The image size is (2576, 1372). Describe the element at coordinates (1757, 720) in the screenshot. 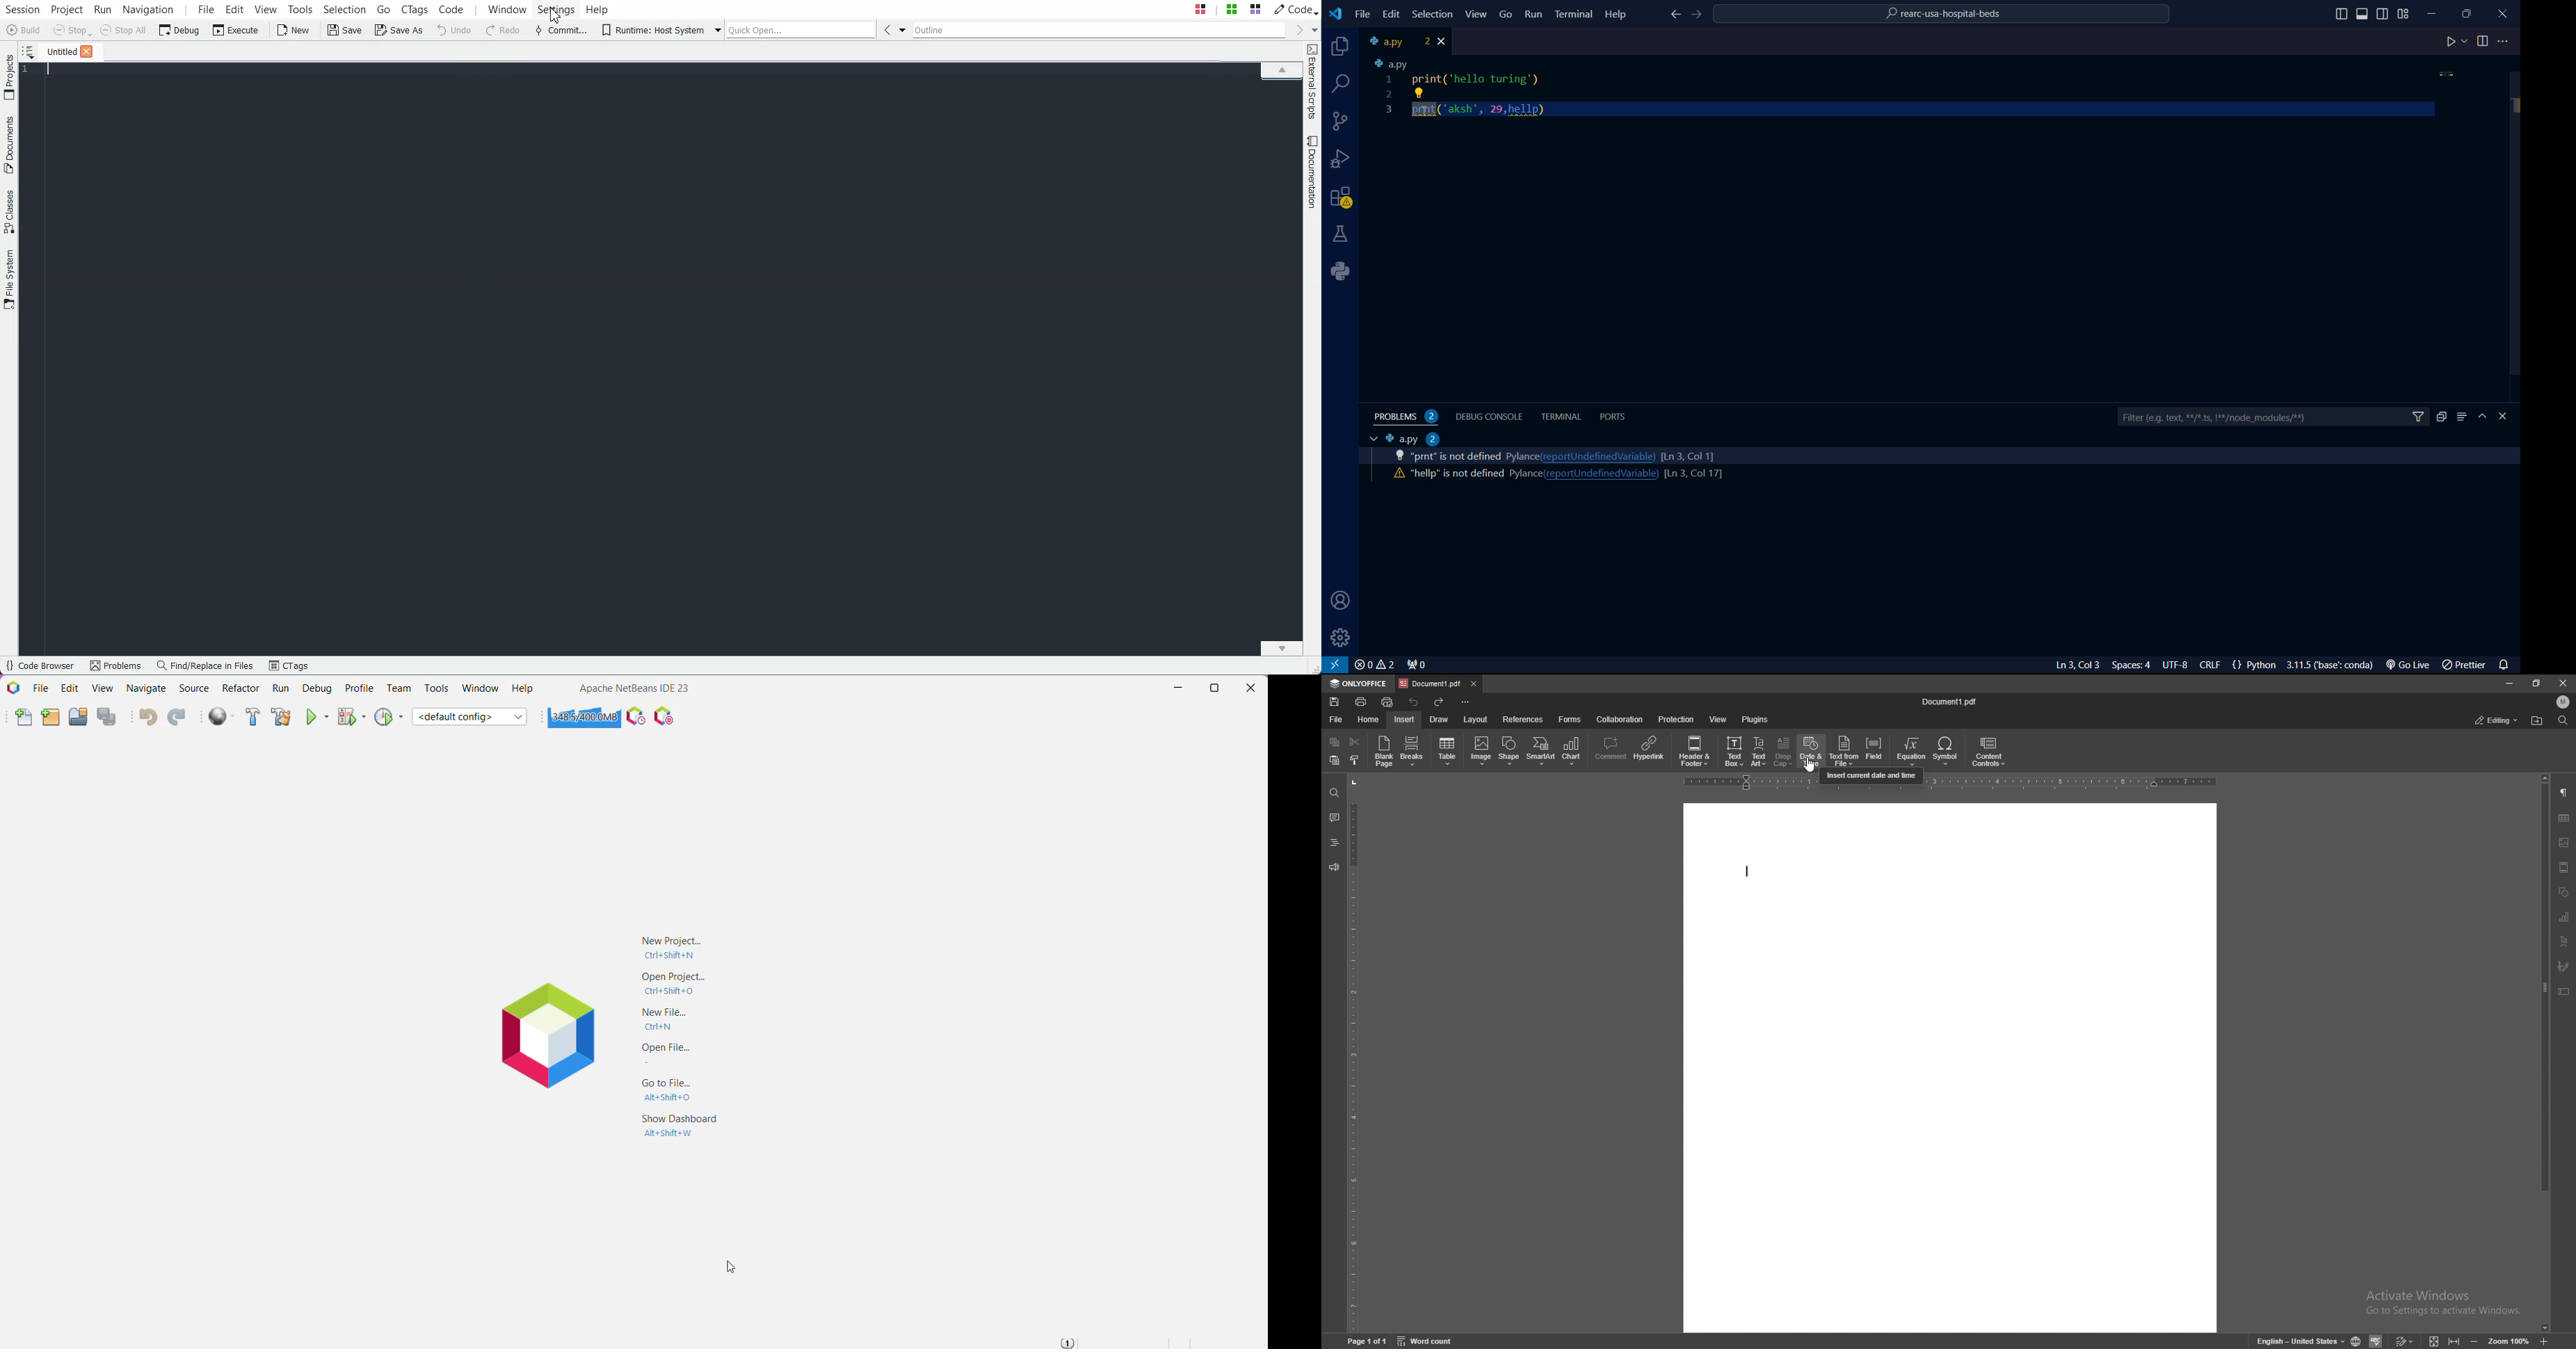

I see `plugins` at that location.